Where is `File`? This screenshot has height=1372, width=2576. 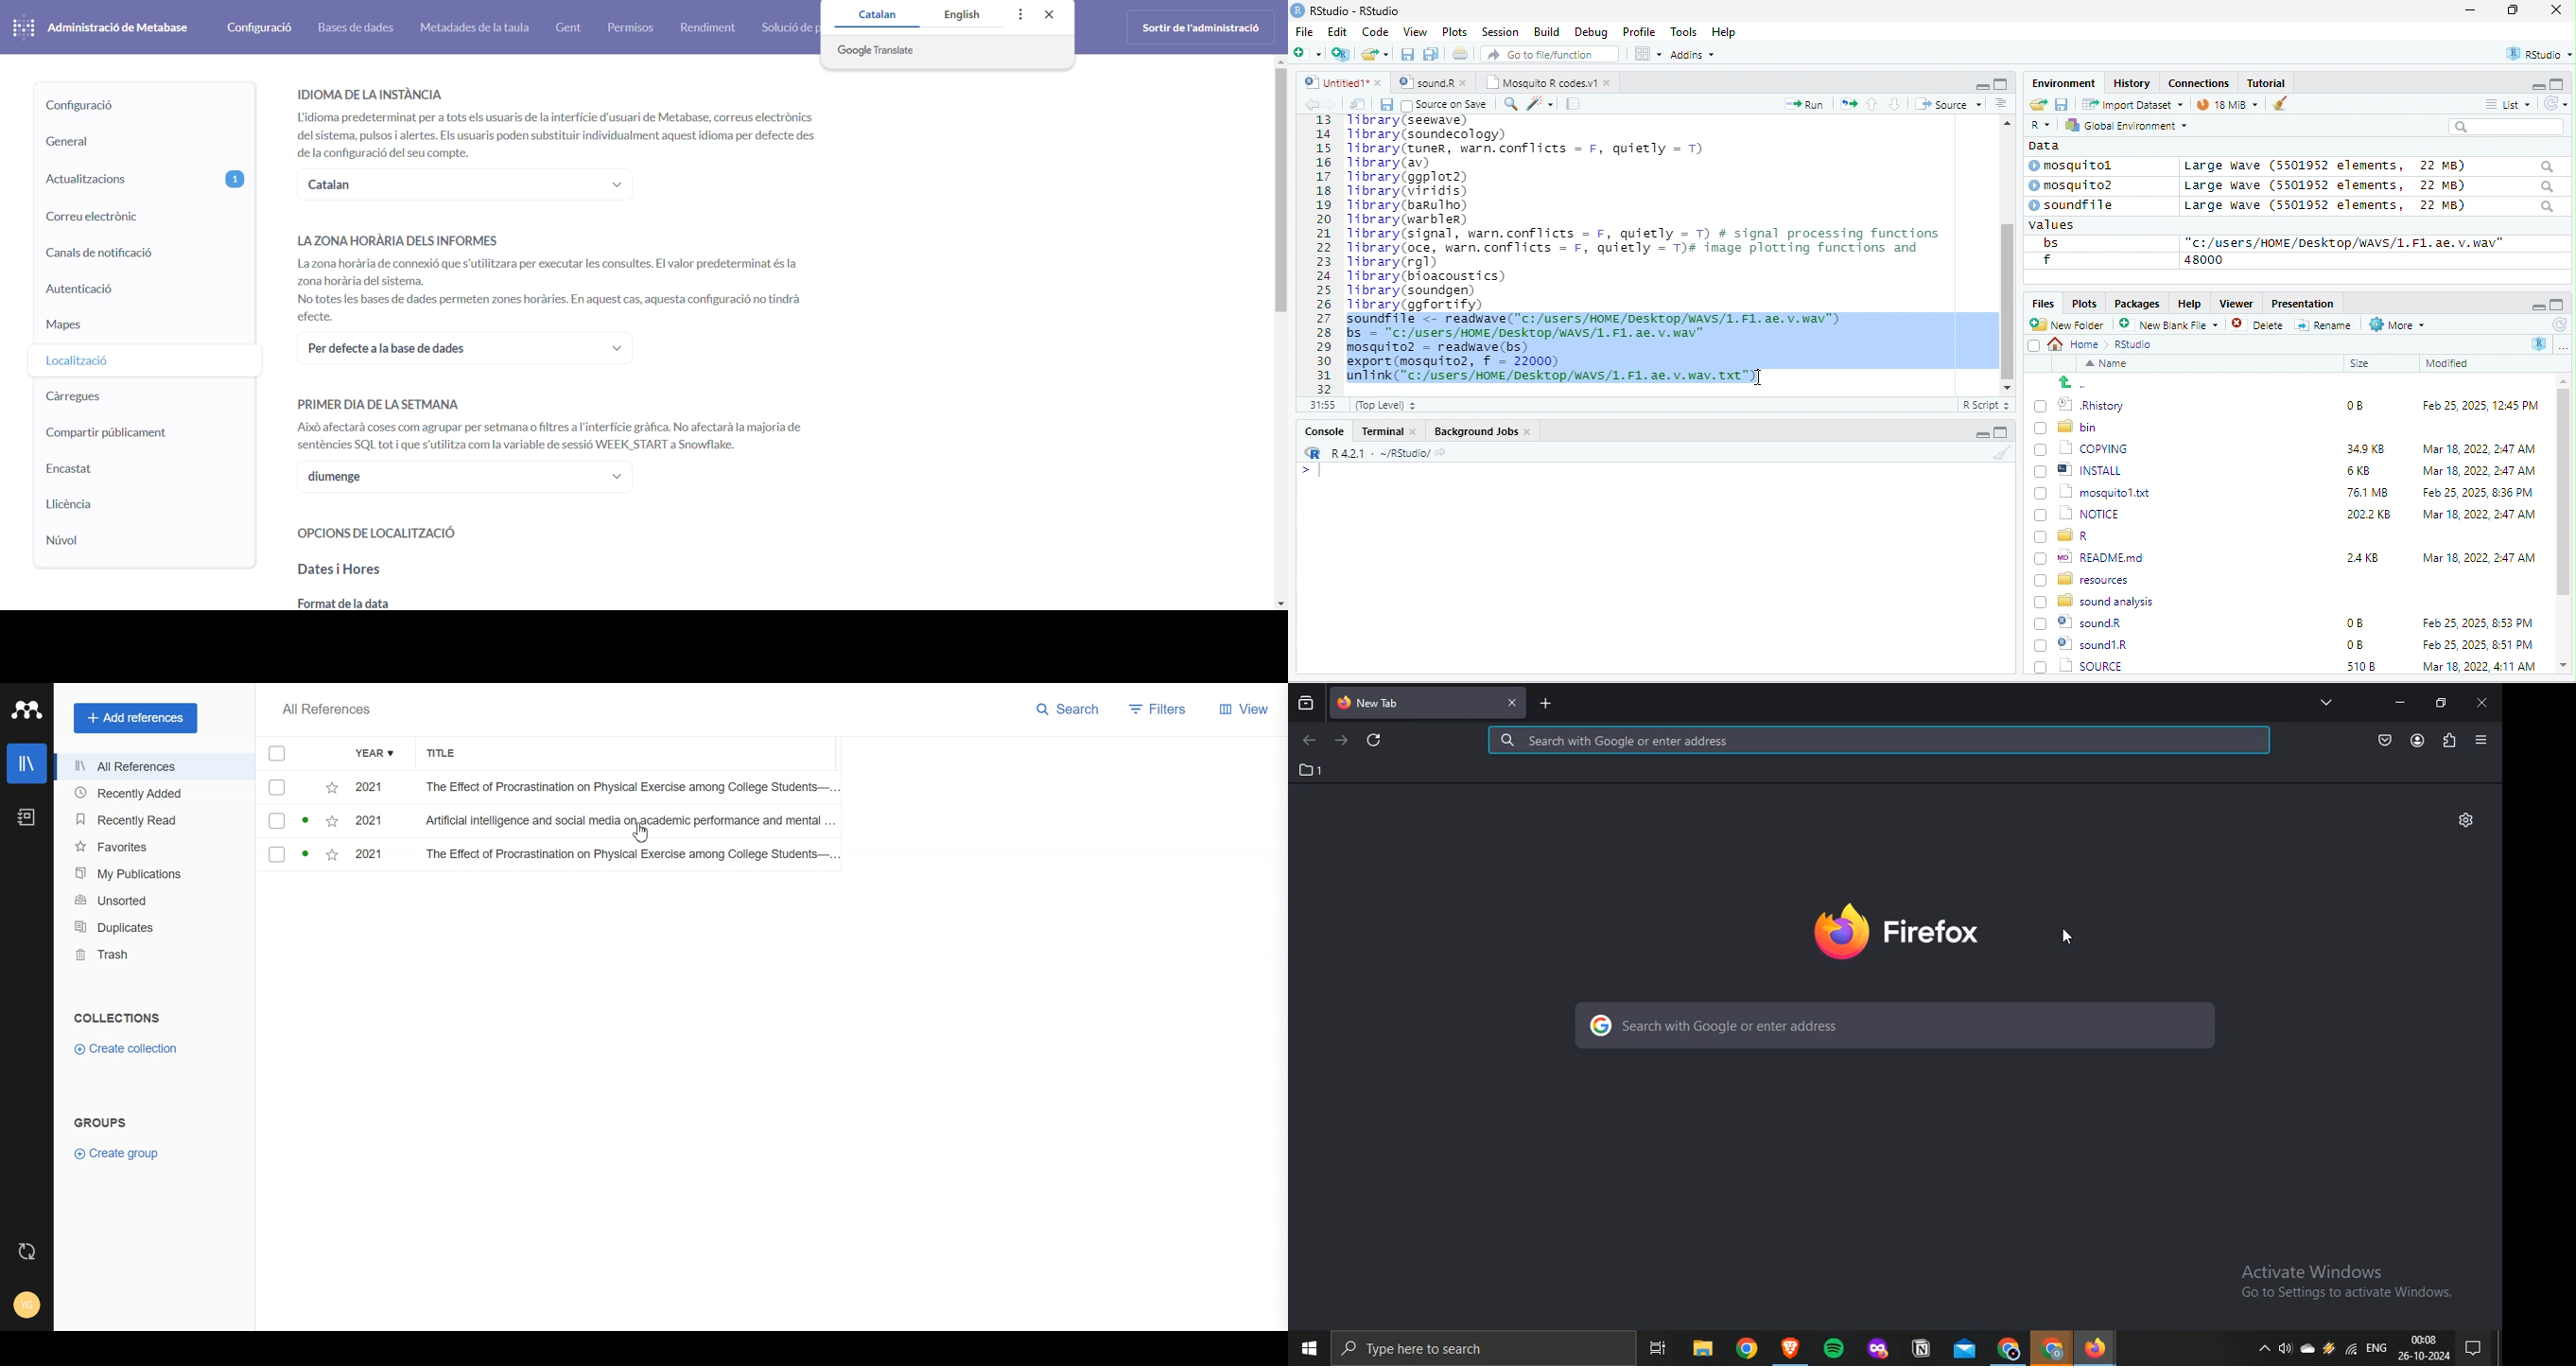 File is located at coordinates (1304, 31).